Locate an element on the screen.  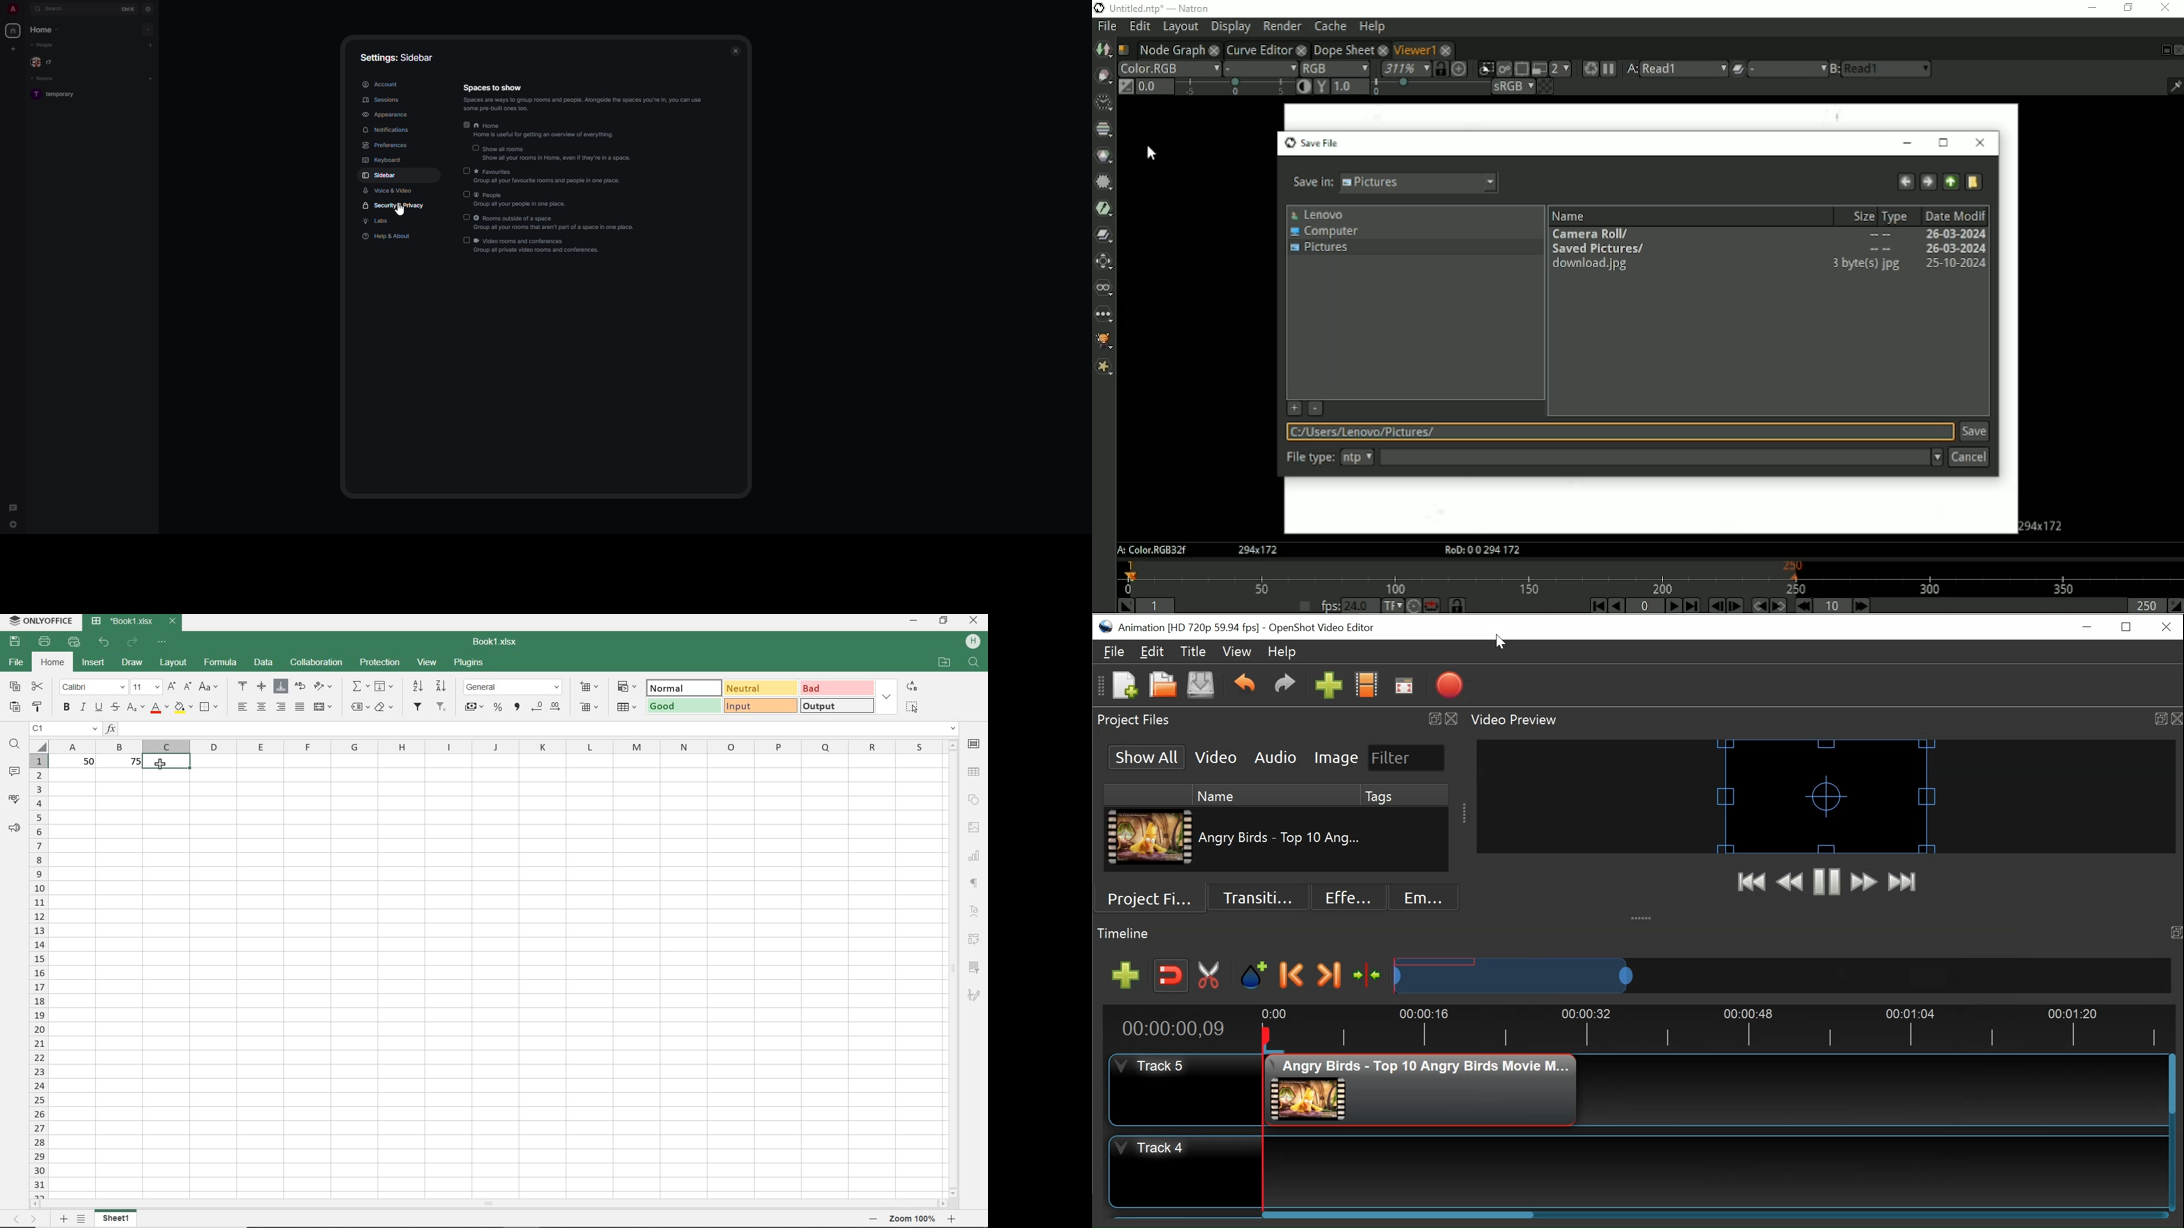
Keyer is located at coordinates (1104, 209).